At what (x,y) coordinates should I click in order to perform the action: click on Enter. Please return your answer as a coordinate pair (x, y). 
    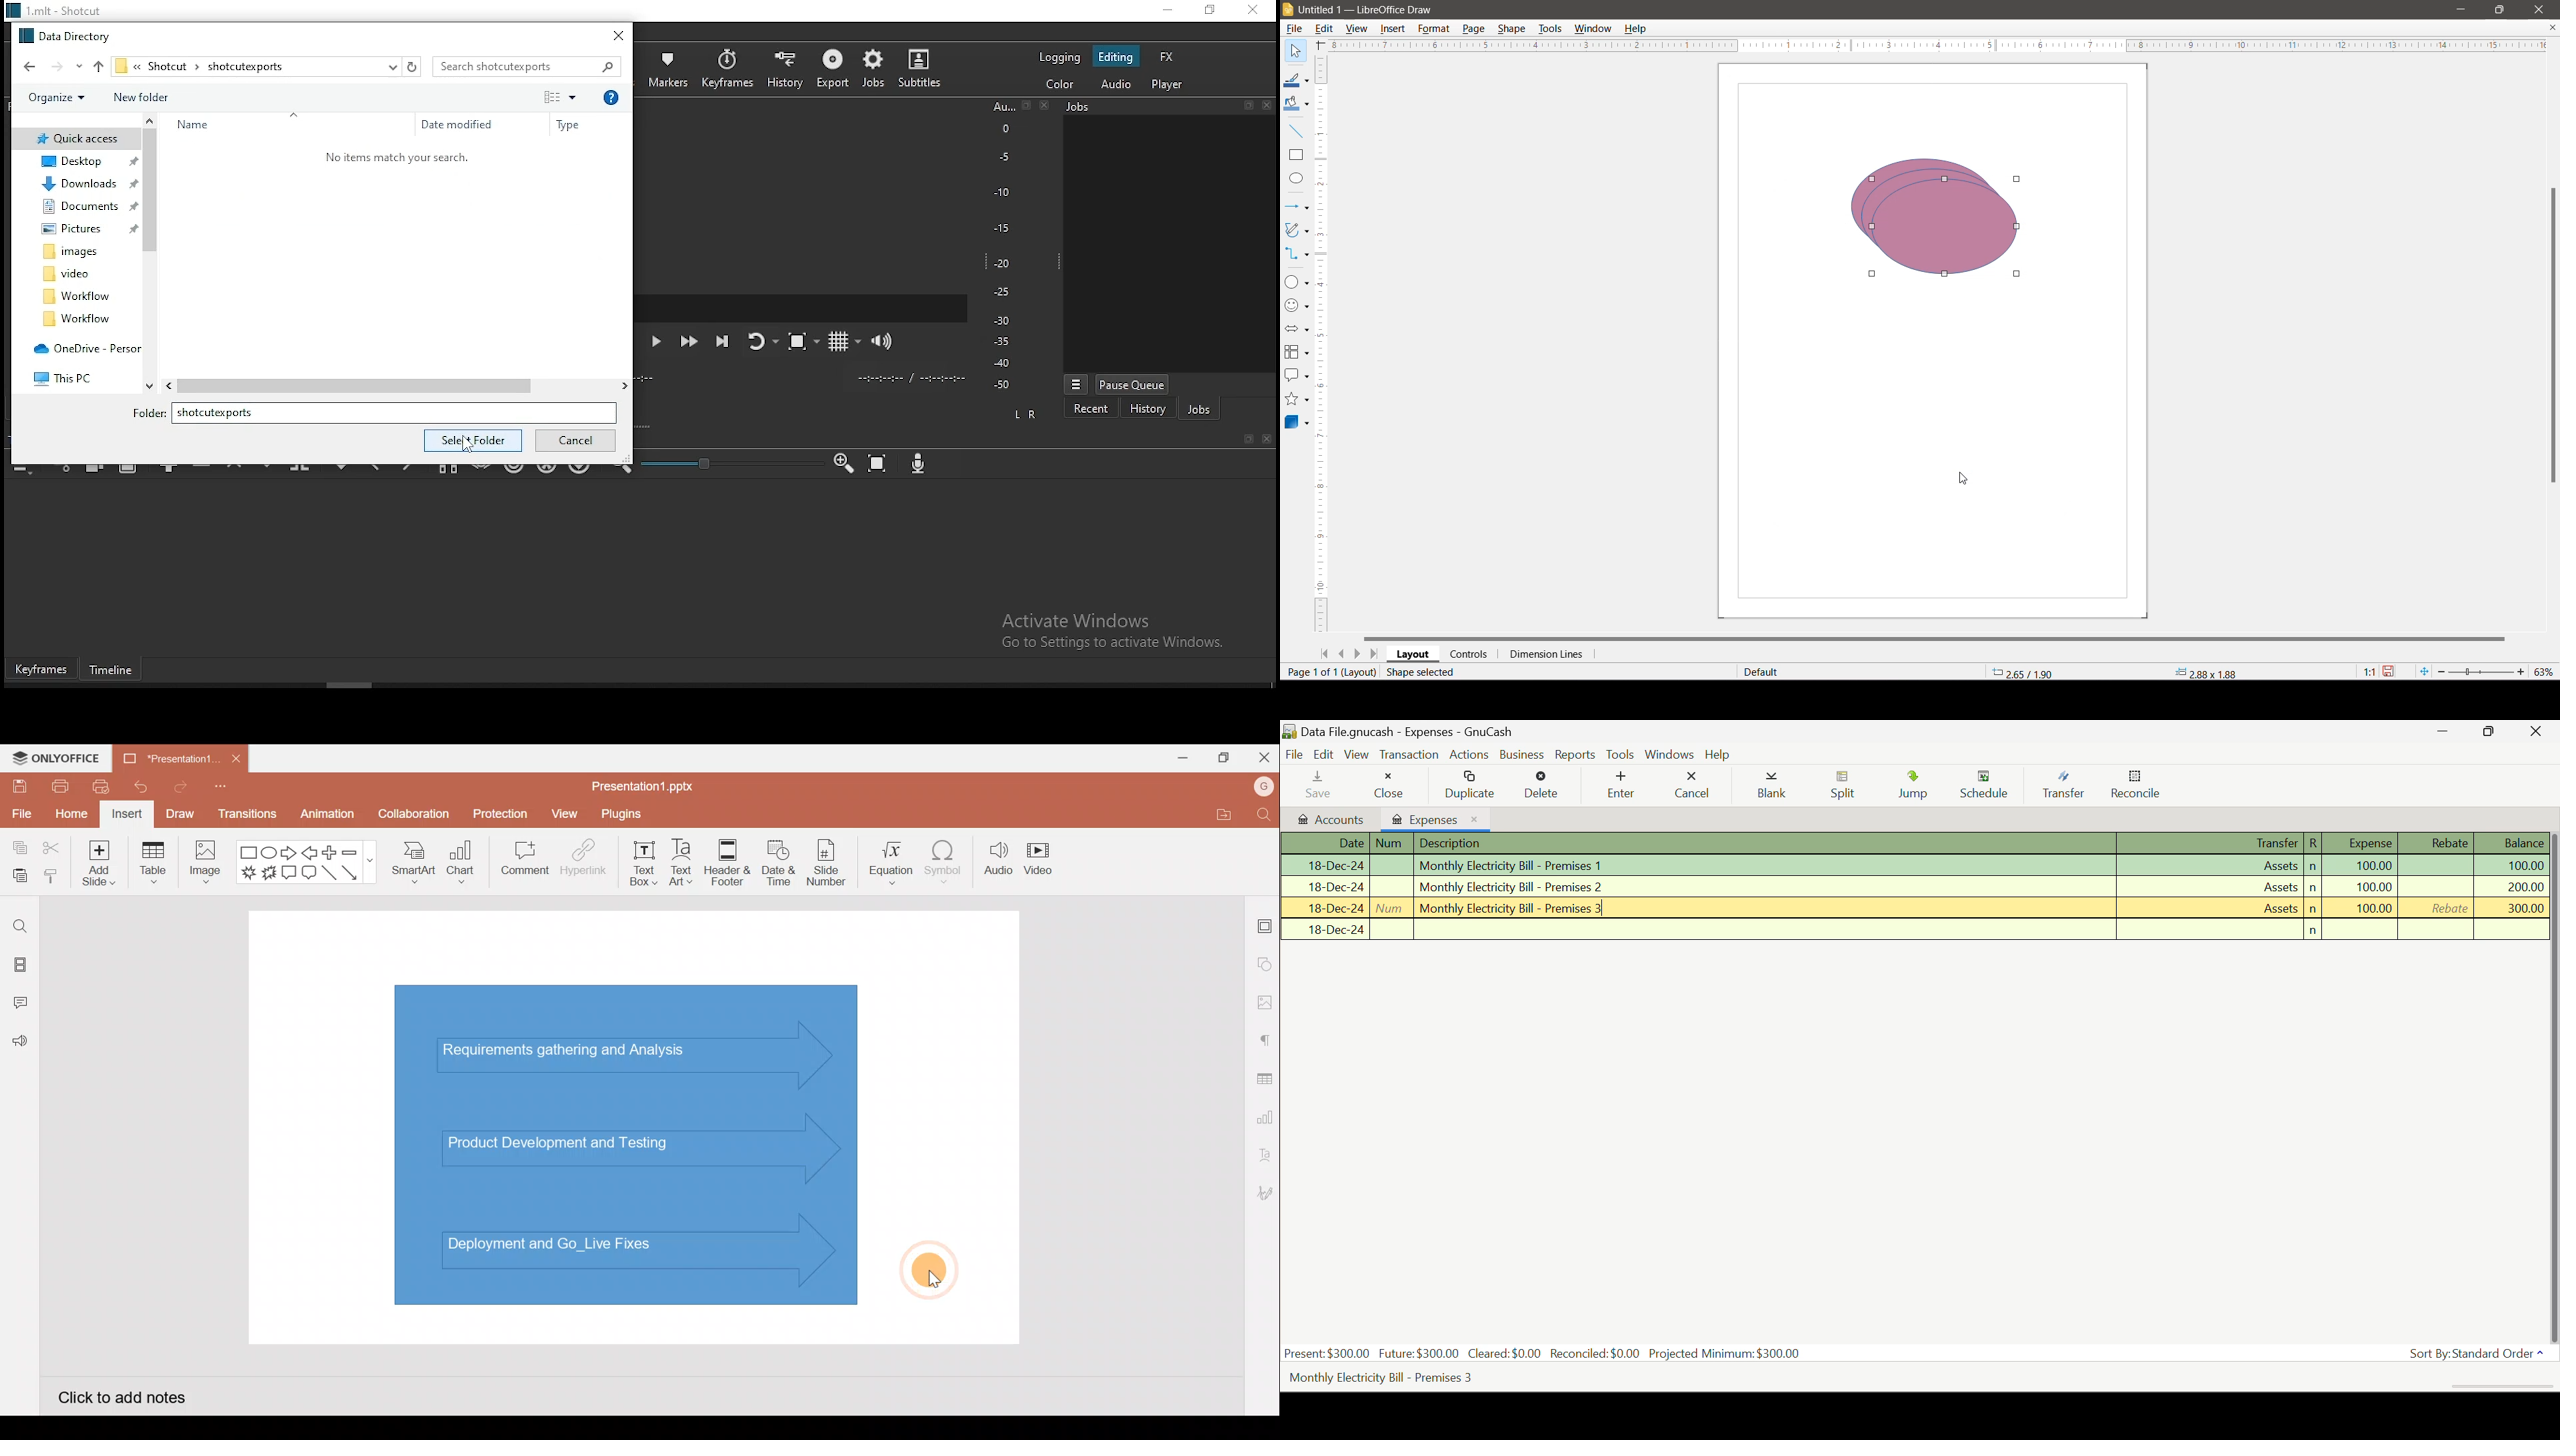
    Looking at the image, I should click on (1621, 785).